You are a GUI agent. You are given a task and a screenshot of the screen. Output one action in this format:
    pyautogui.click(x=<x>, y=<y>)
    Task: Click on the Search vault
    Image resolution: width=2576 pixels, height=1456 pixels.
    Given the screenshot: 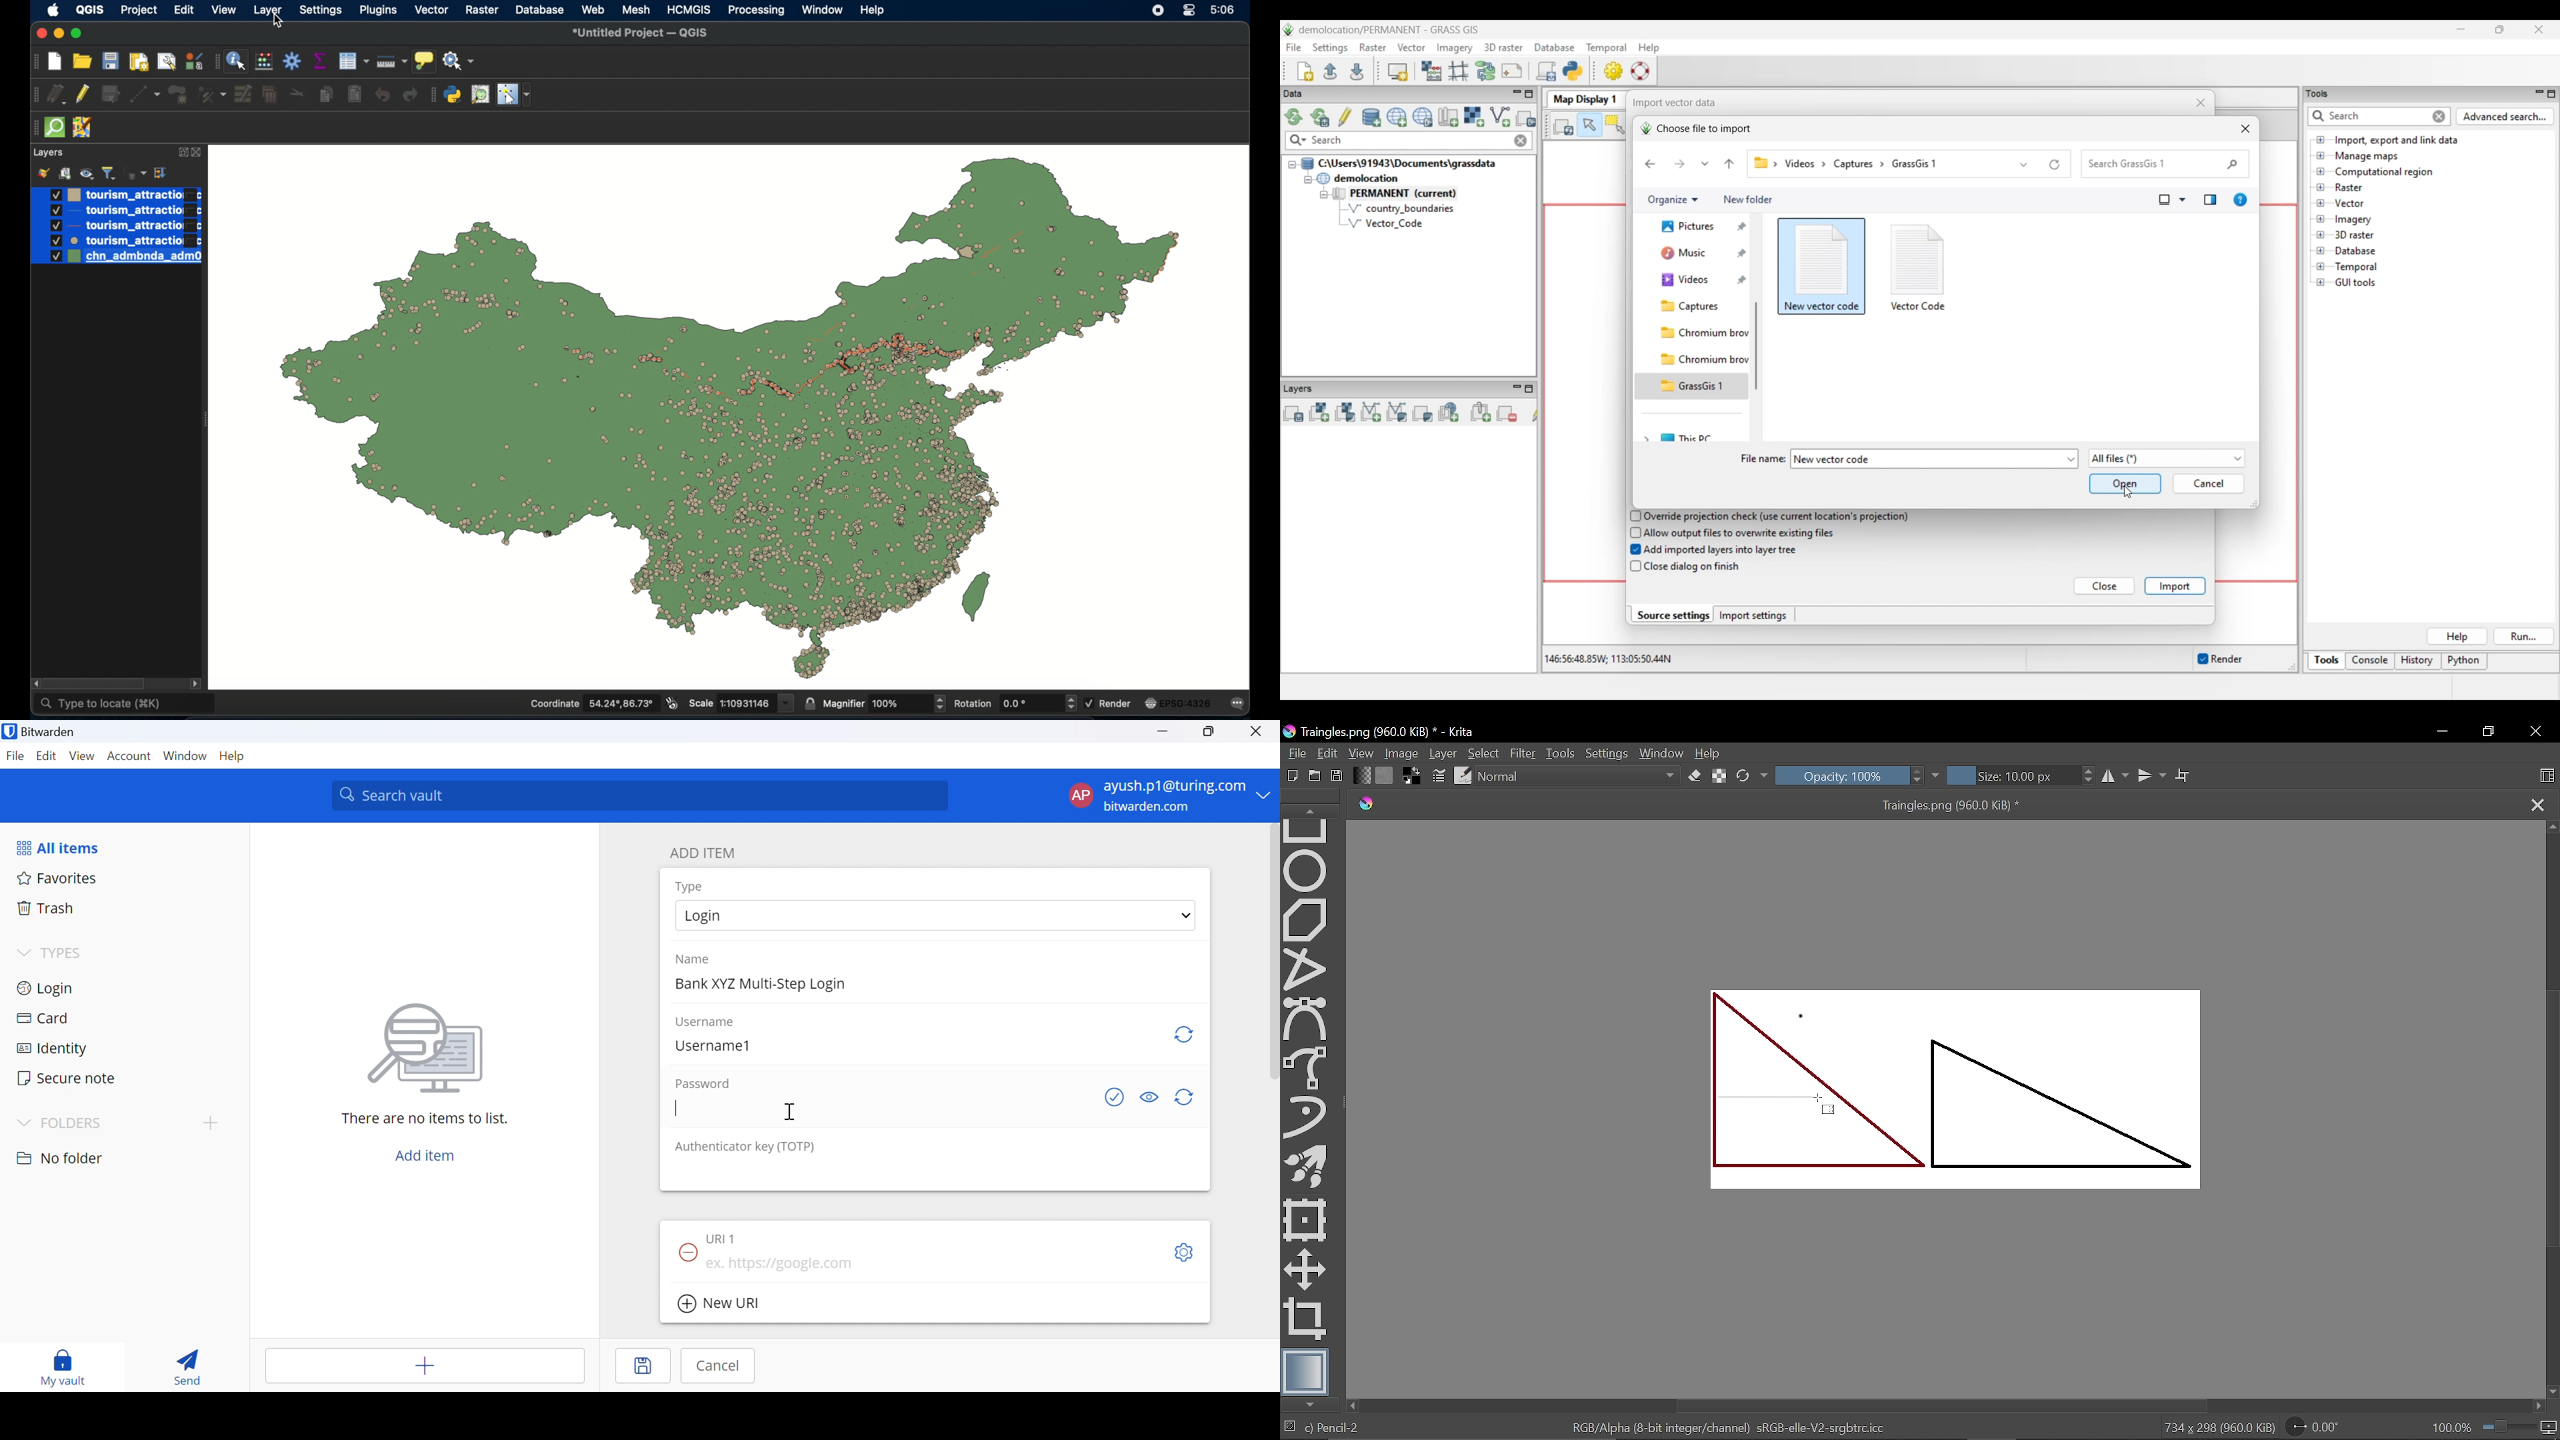 What is the action you would take?
    pyautogui.click(x=641, y=795)
    